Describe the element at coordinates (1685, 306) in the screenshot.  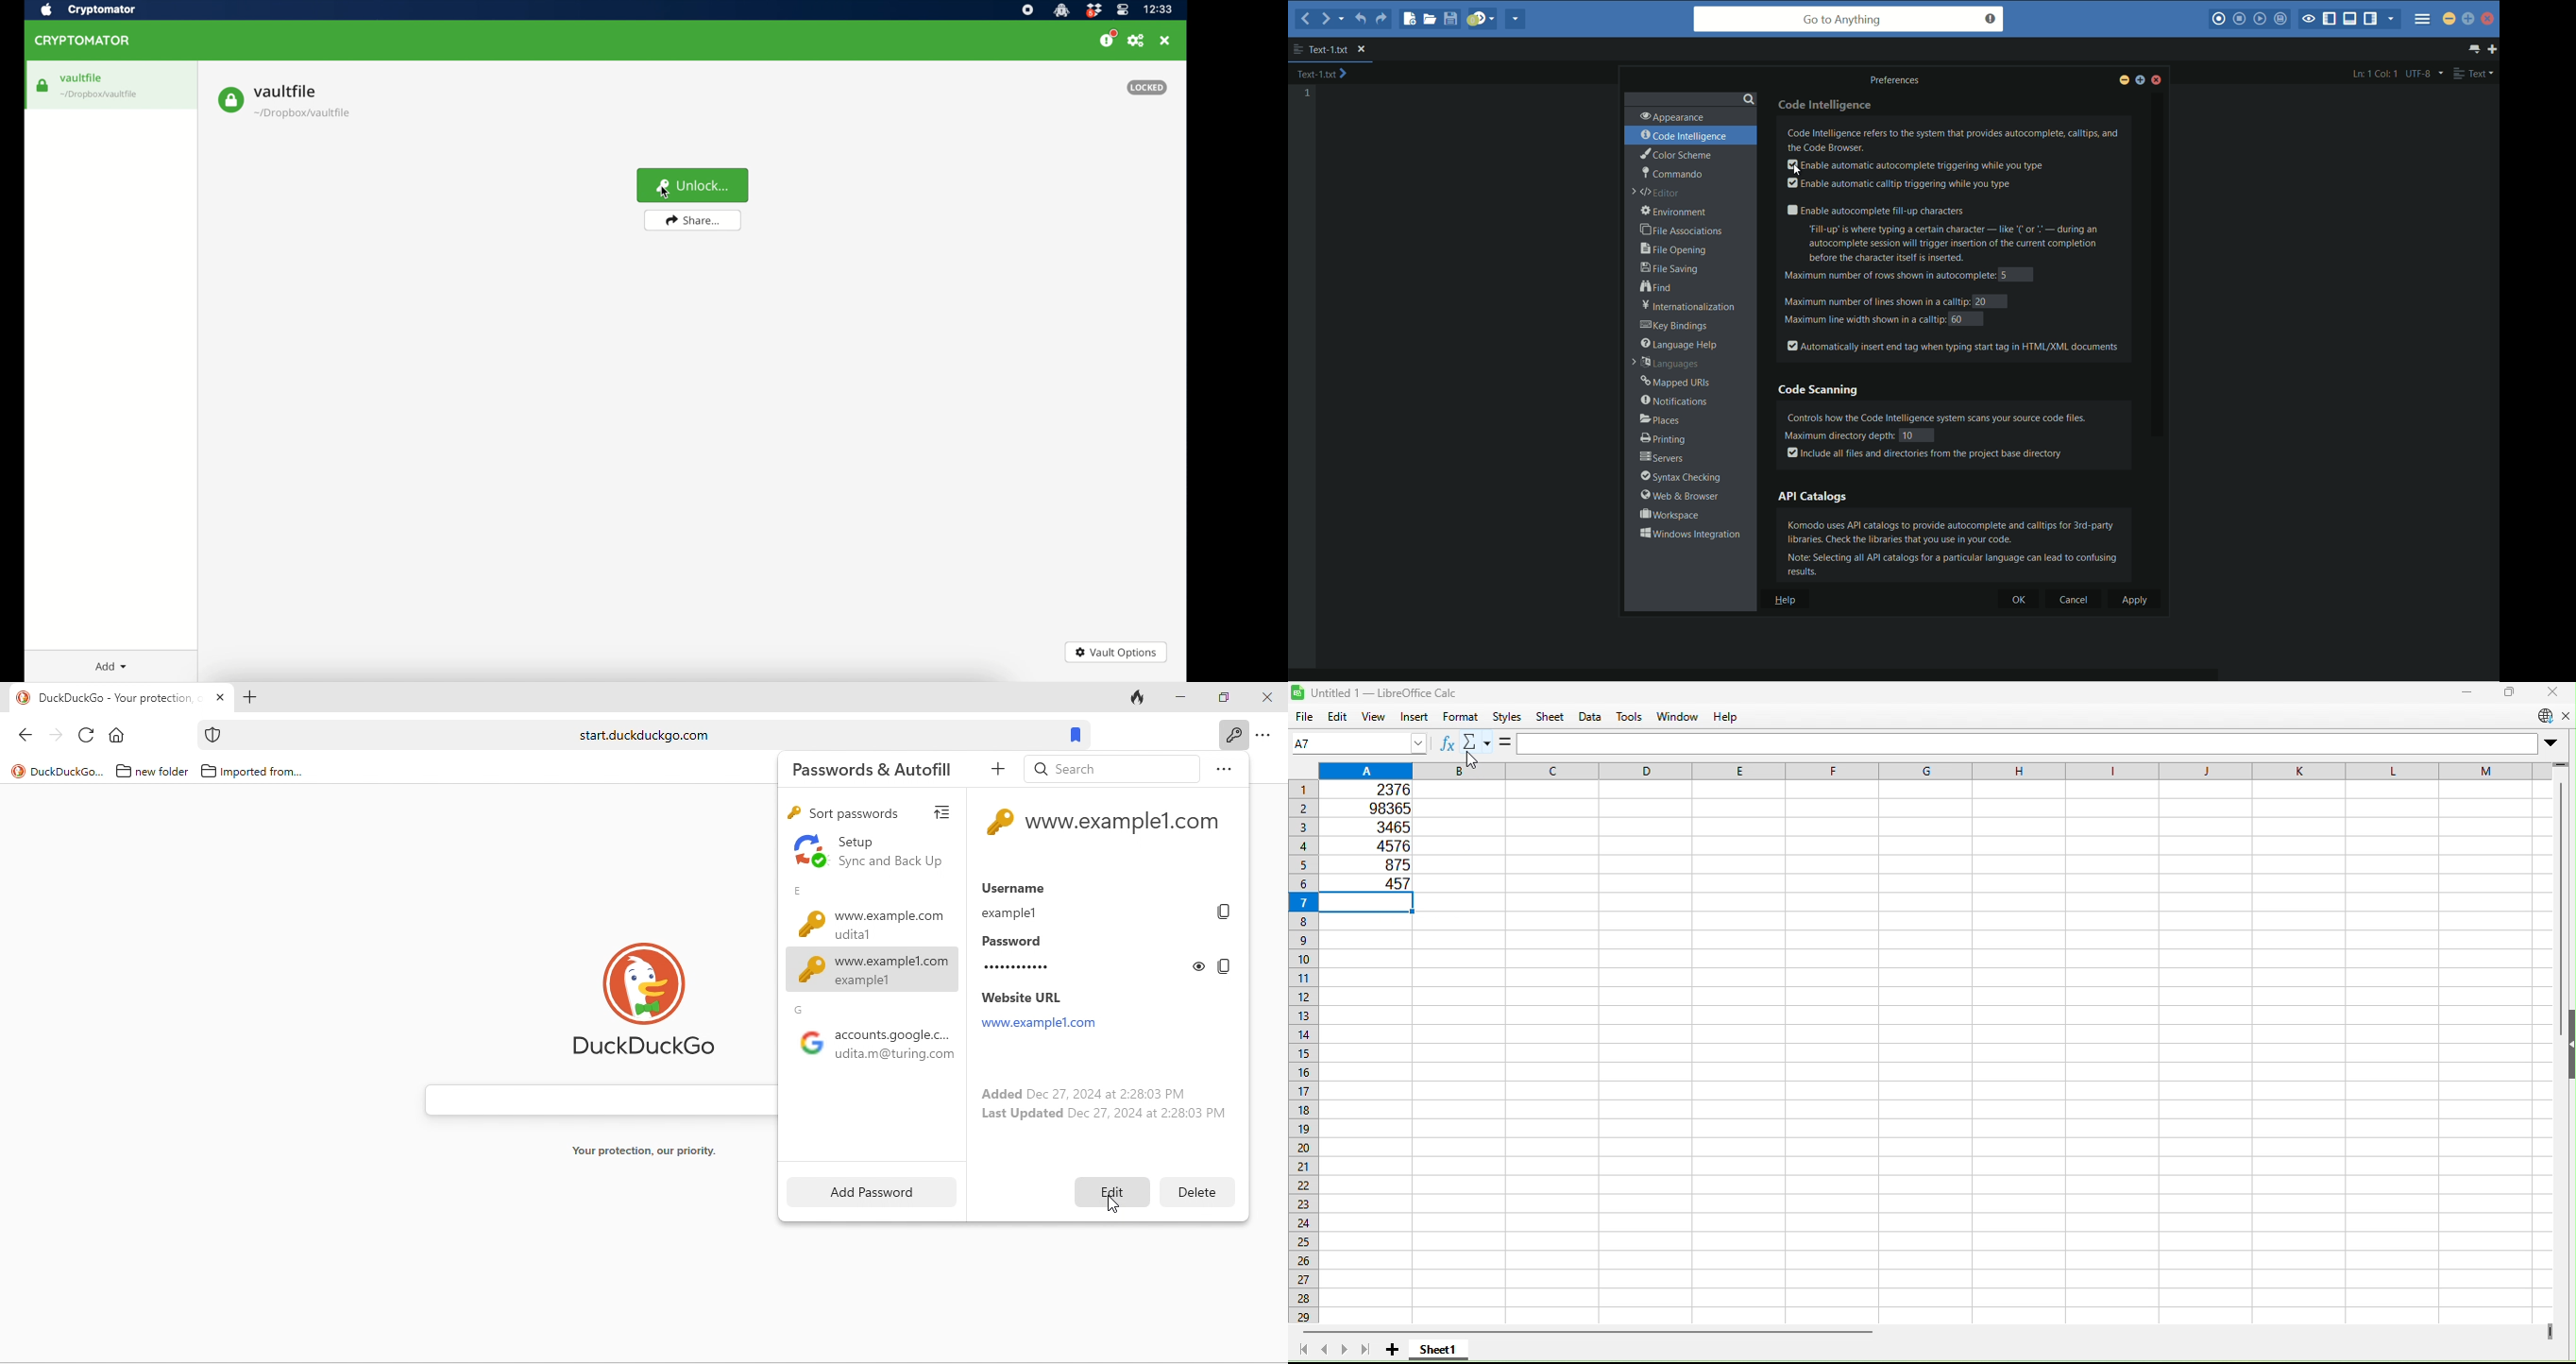
I see `internationalization` at that location.